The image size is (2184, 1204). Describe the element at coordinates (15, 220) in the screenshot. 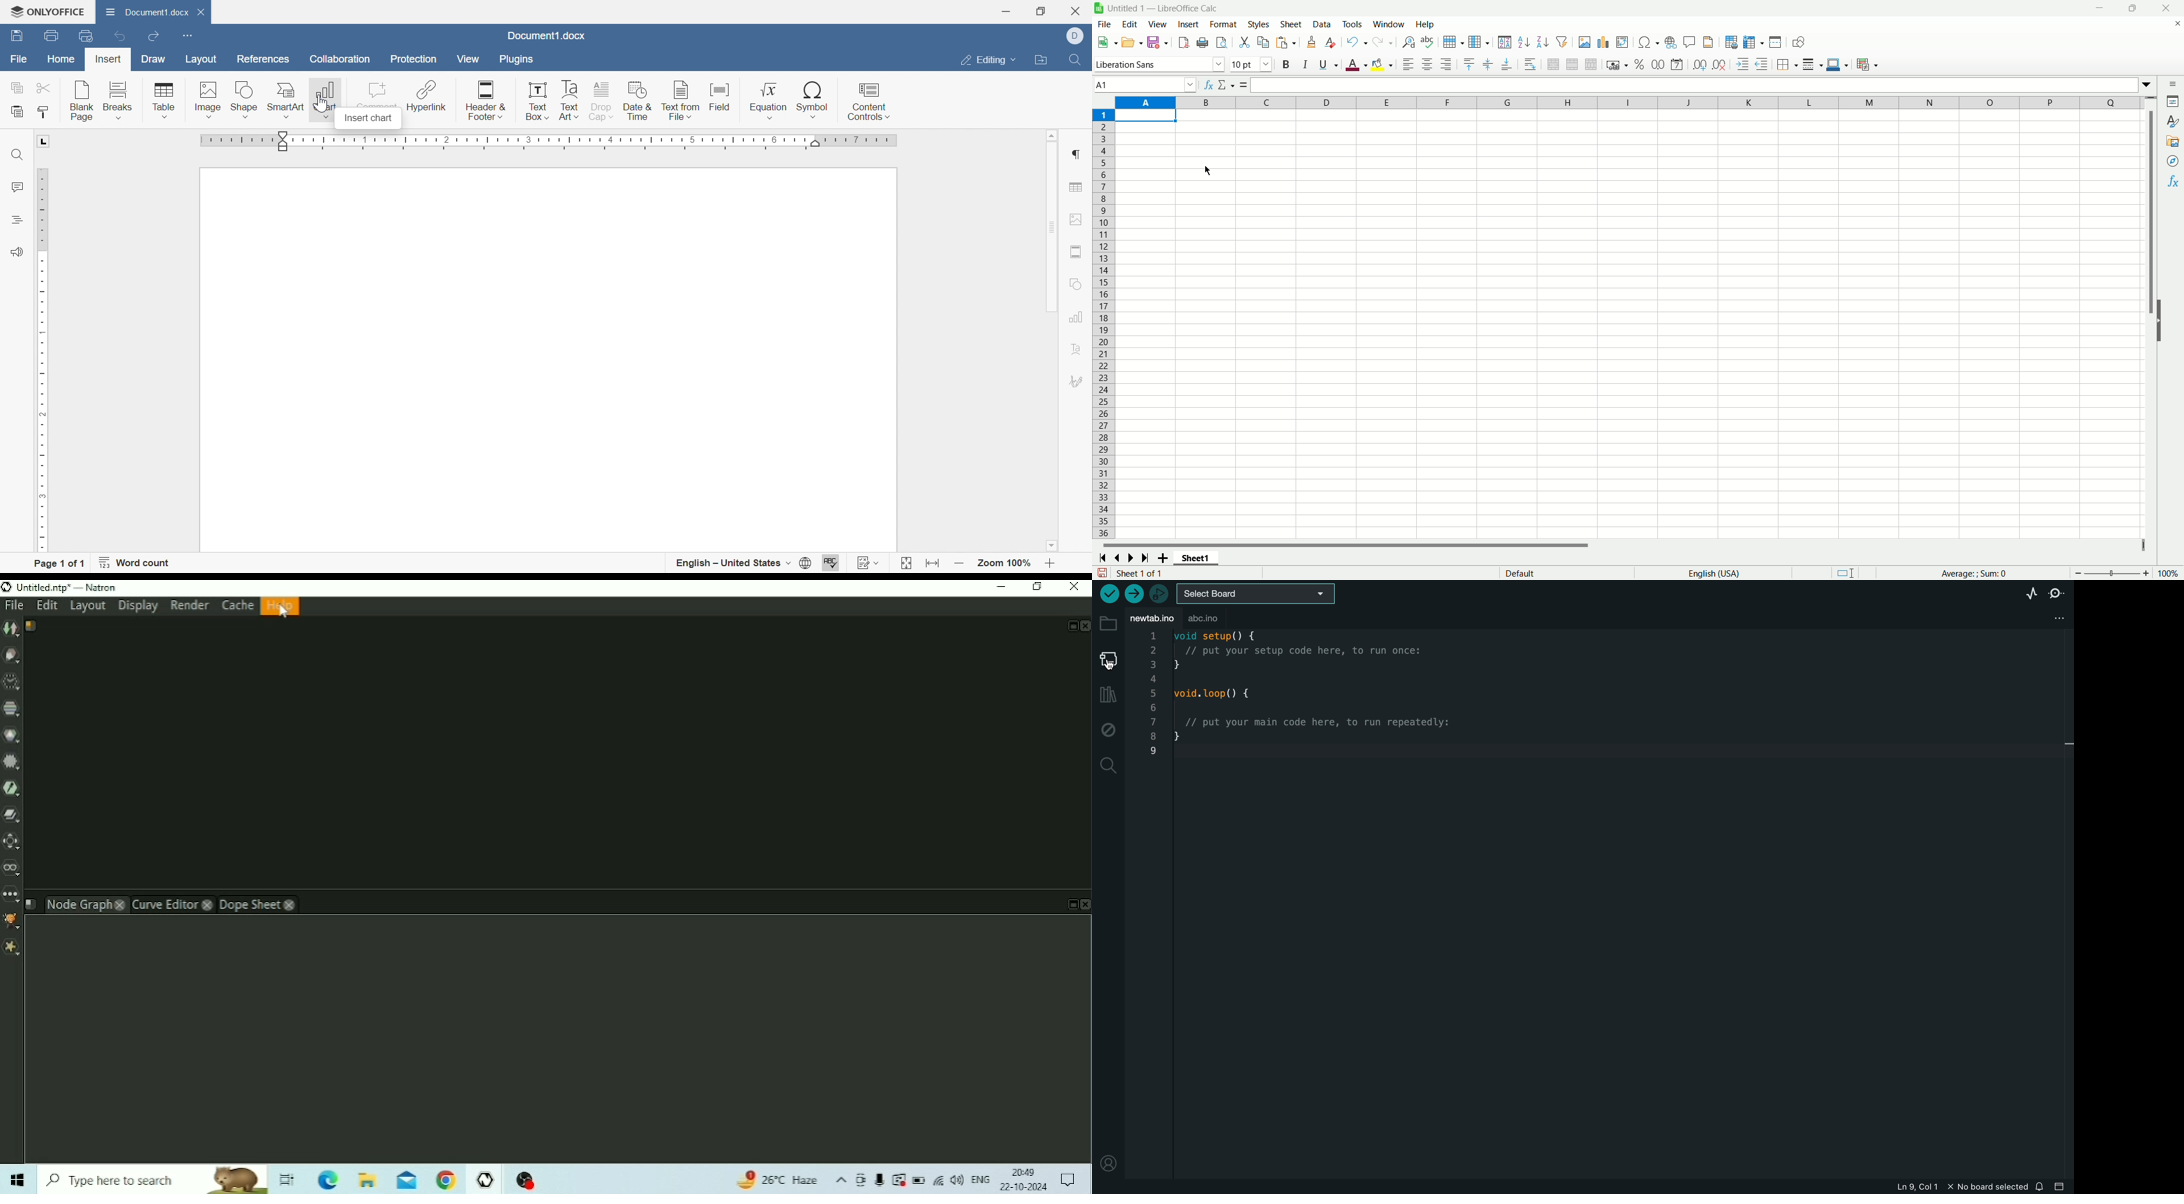

I see `Spell Checking` at that location.